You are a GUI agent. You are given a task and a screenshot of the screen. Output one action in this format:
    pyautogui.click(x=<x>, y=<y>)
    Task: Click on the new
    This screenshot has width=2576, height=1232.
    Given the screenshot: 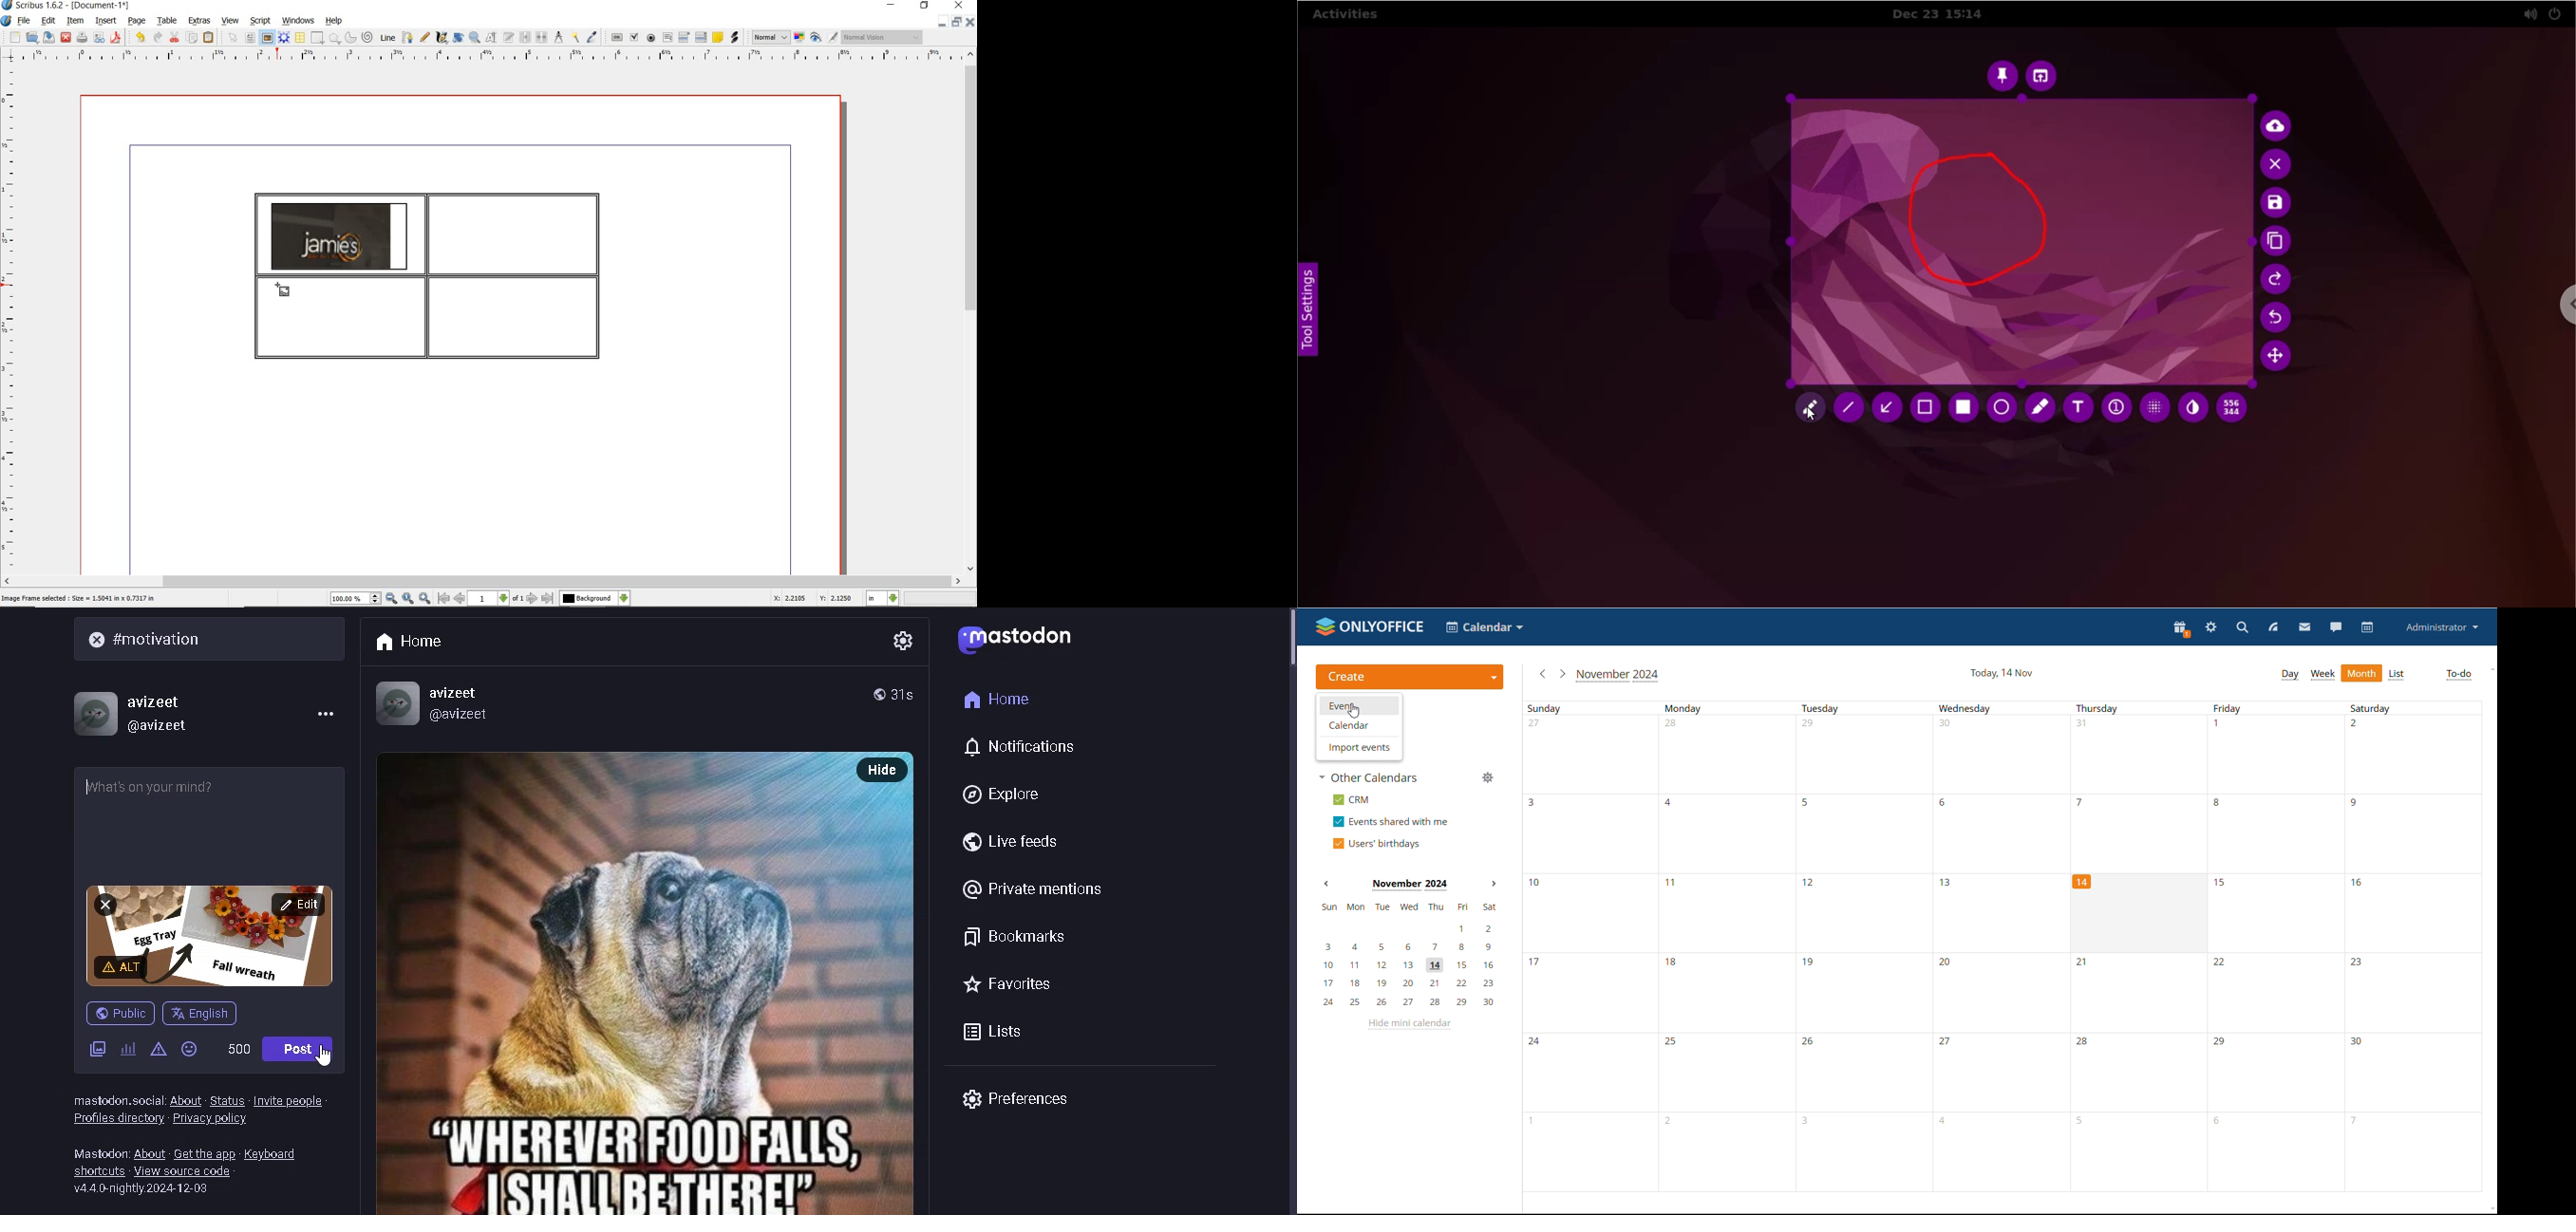 What is the action you would take?
    pyautogui.click(x=15, y=38)
    